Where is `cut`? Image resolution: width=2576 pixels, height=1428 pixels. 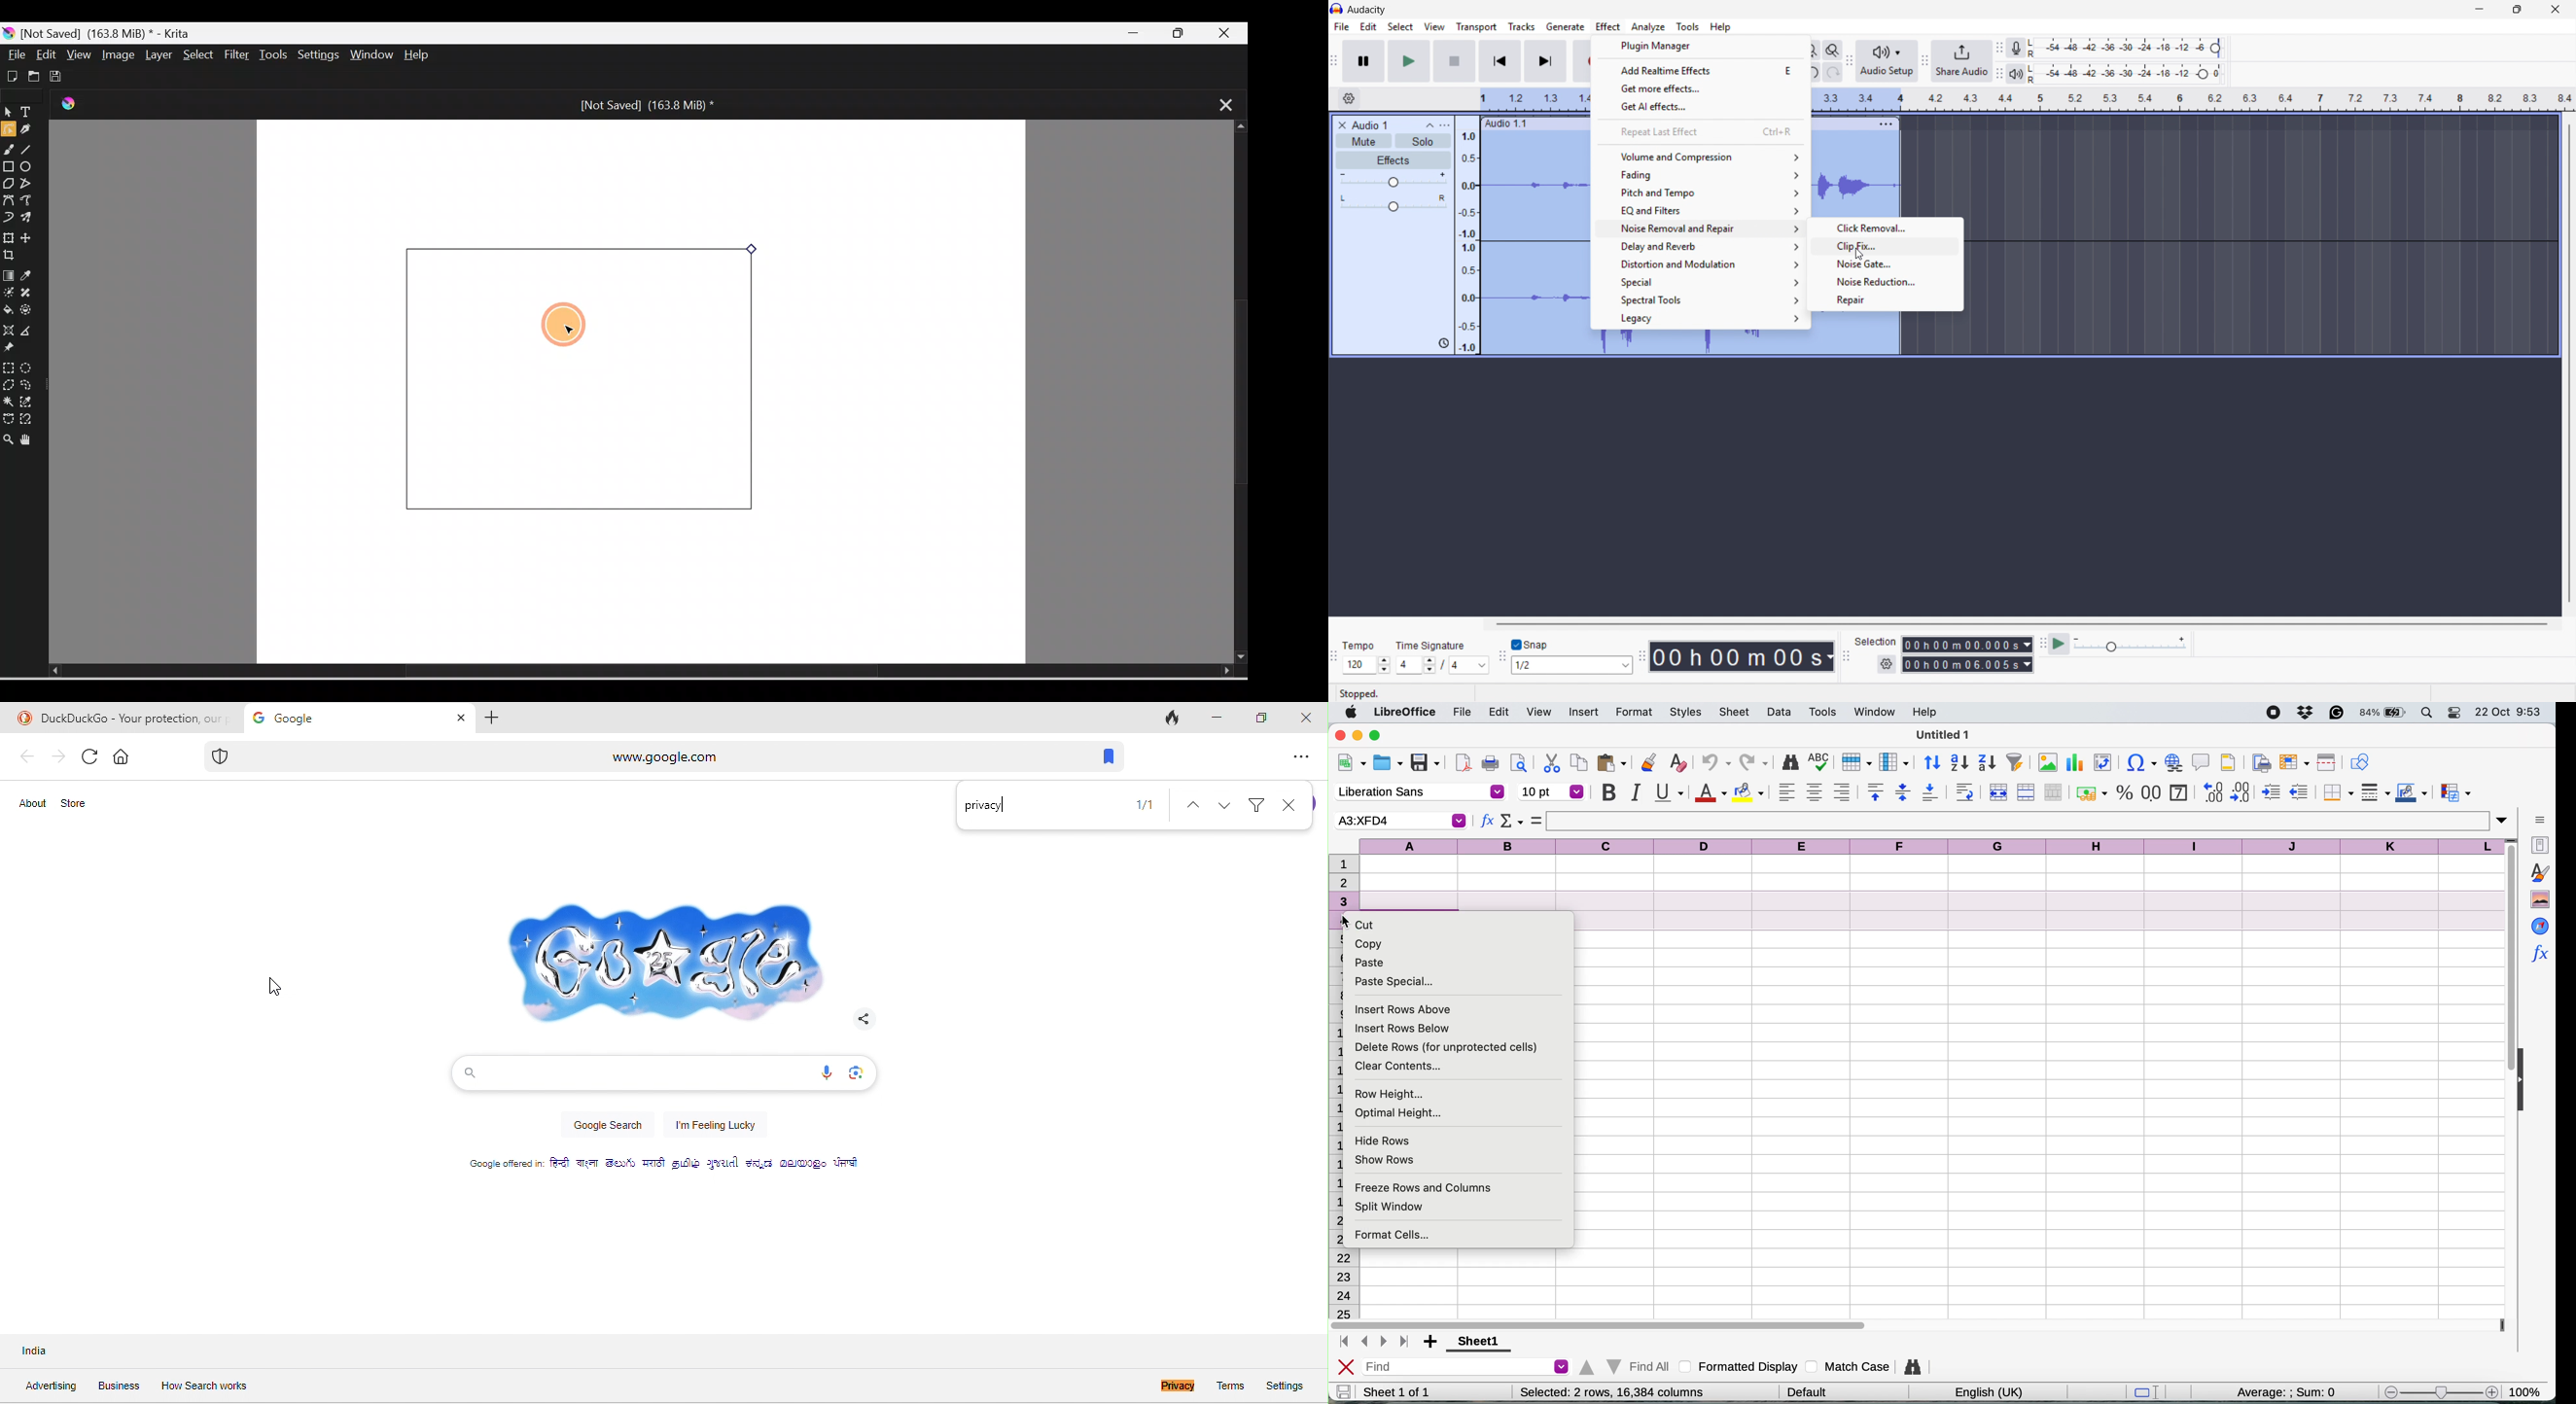
cut is located at coordinates (1371, 925).